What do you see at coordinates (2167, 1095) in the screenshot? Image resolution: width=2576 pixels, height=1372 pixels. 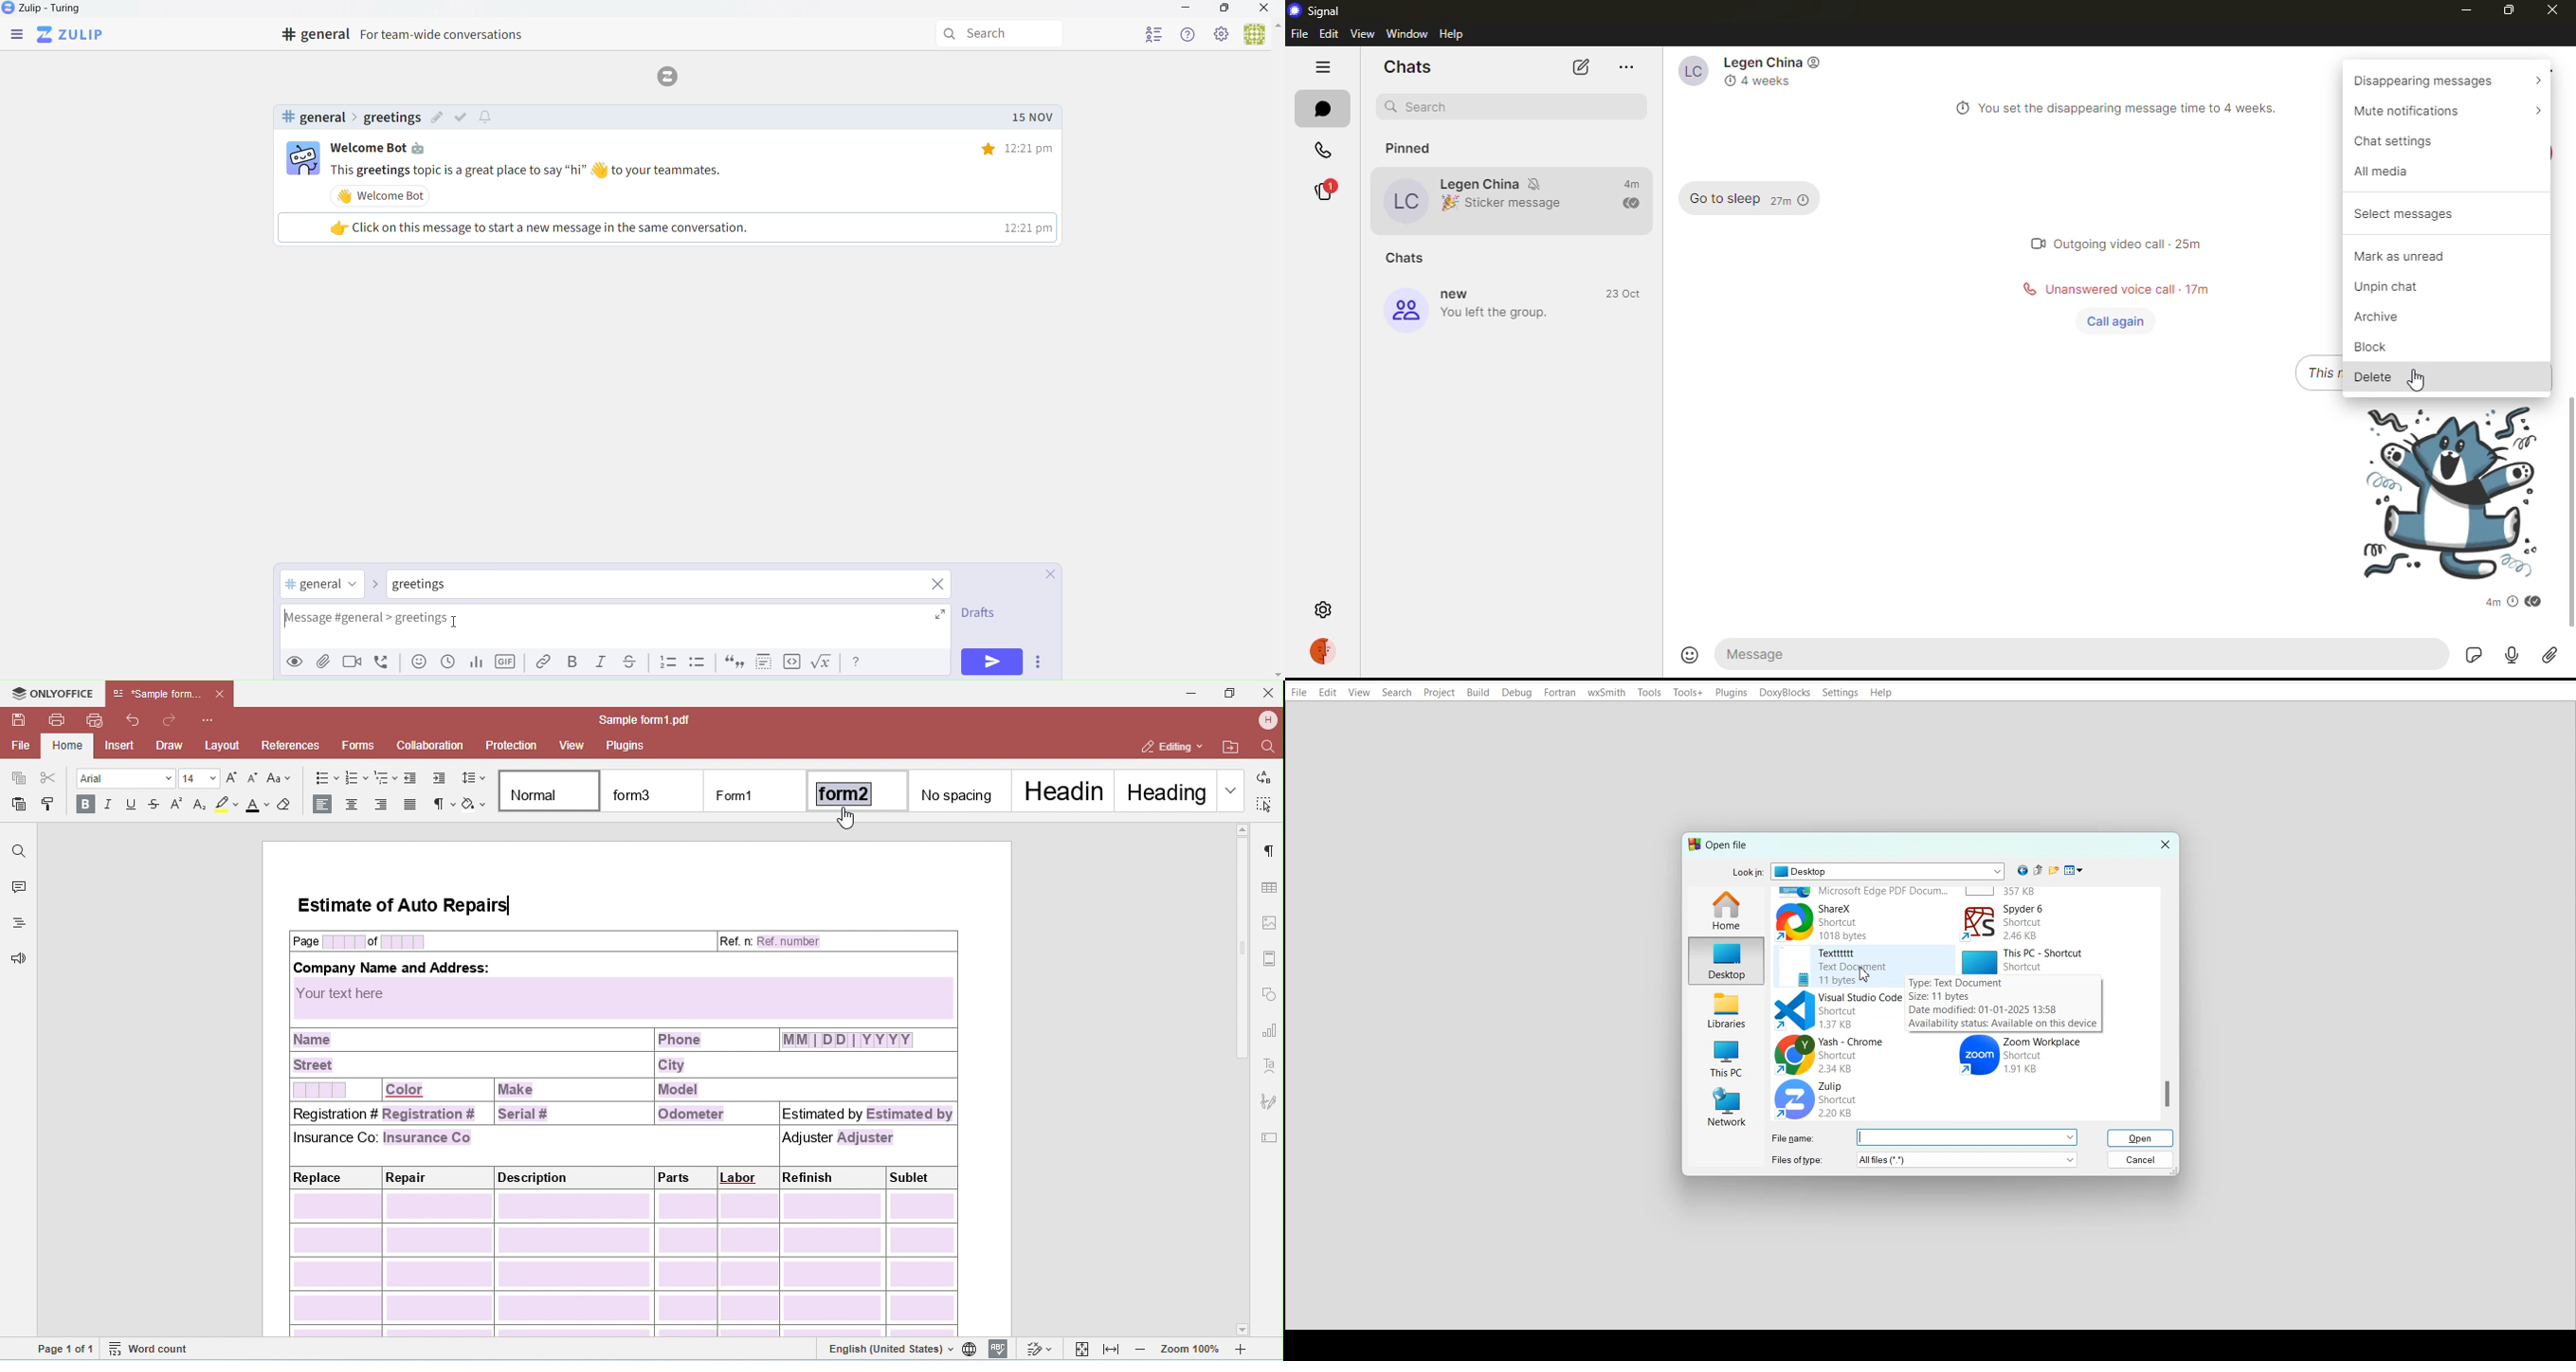 I see `scroll down` at bounding box center [2167, 1095].